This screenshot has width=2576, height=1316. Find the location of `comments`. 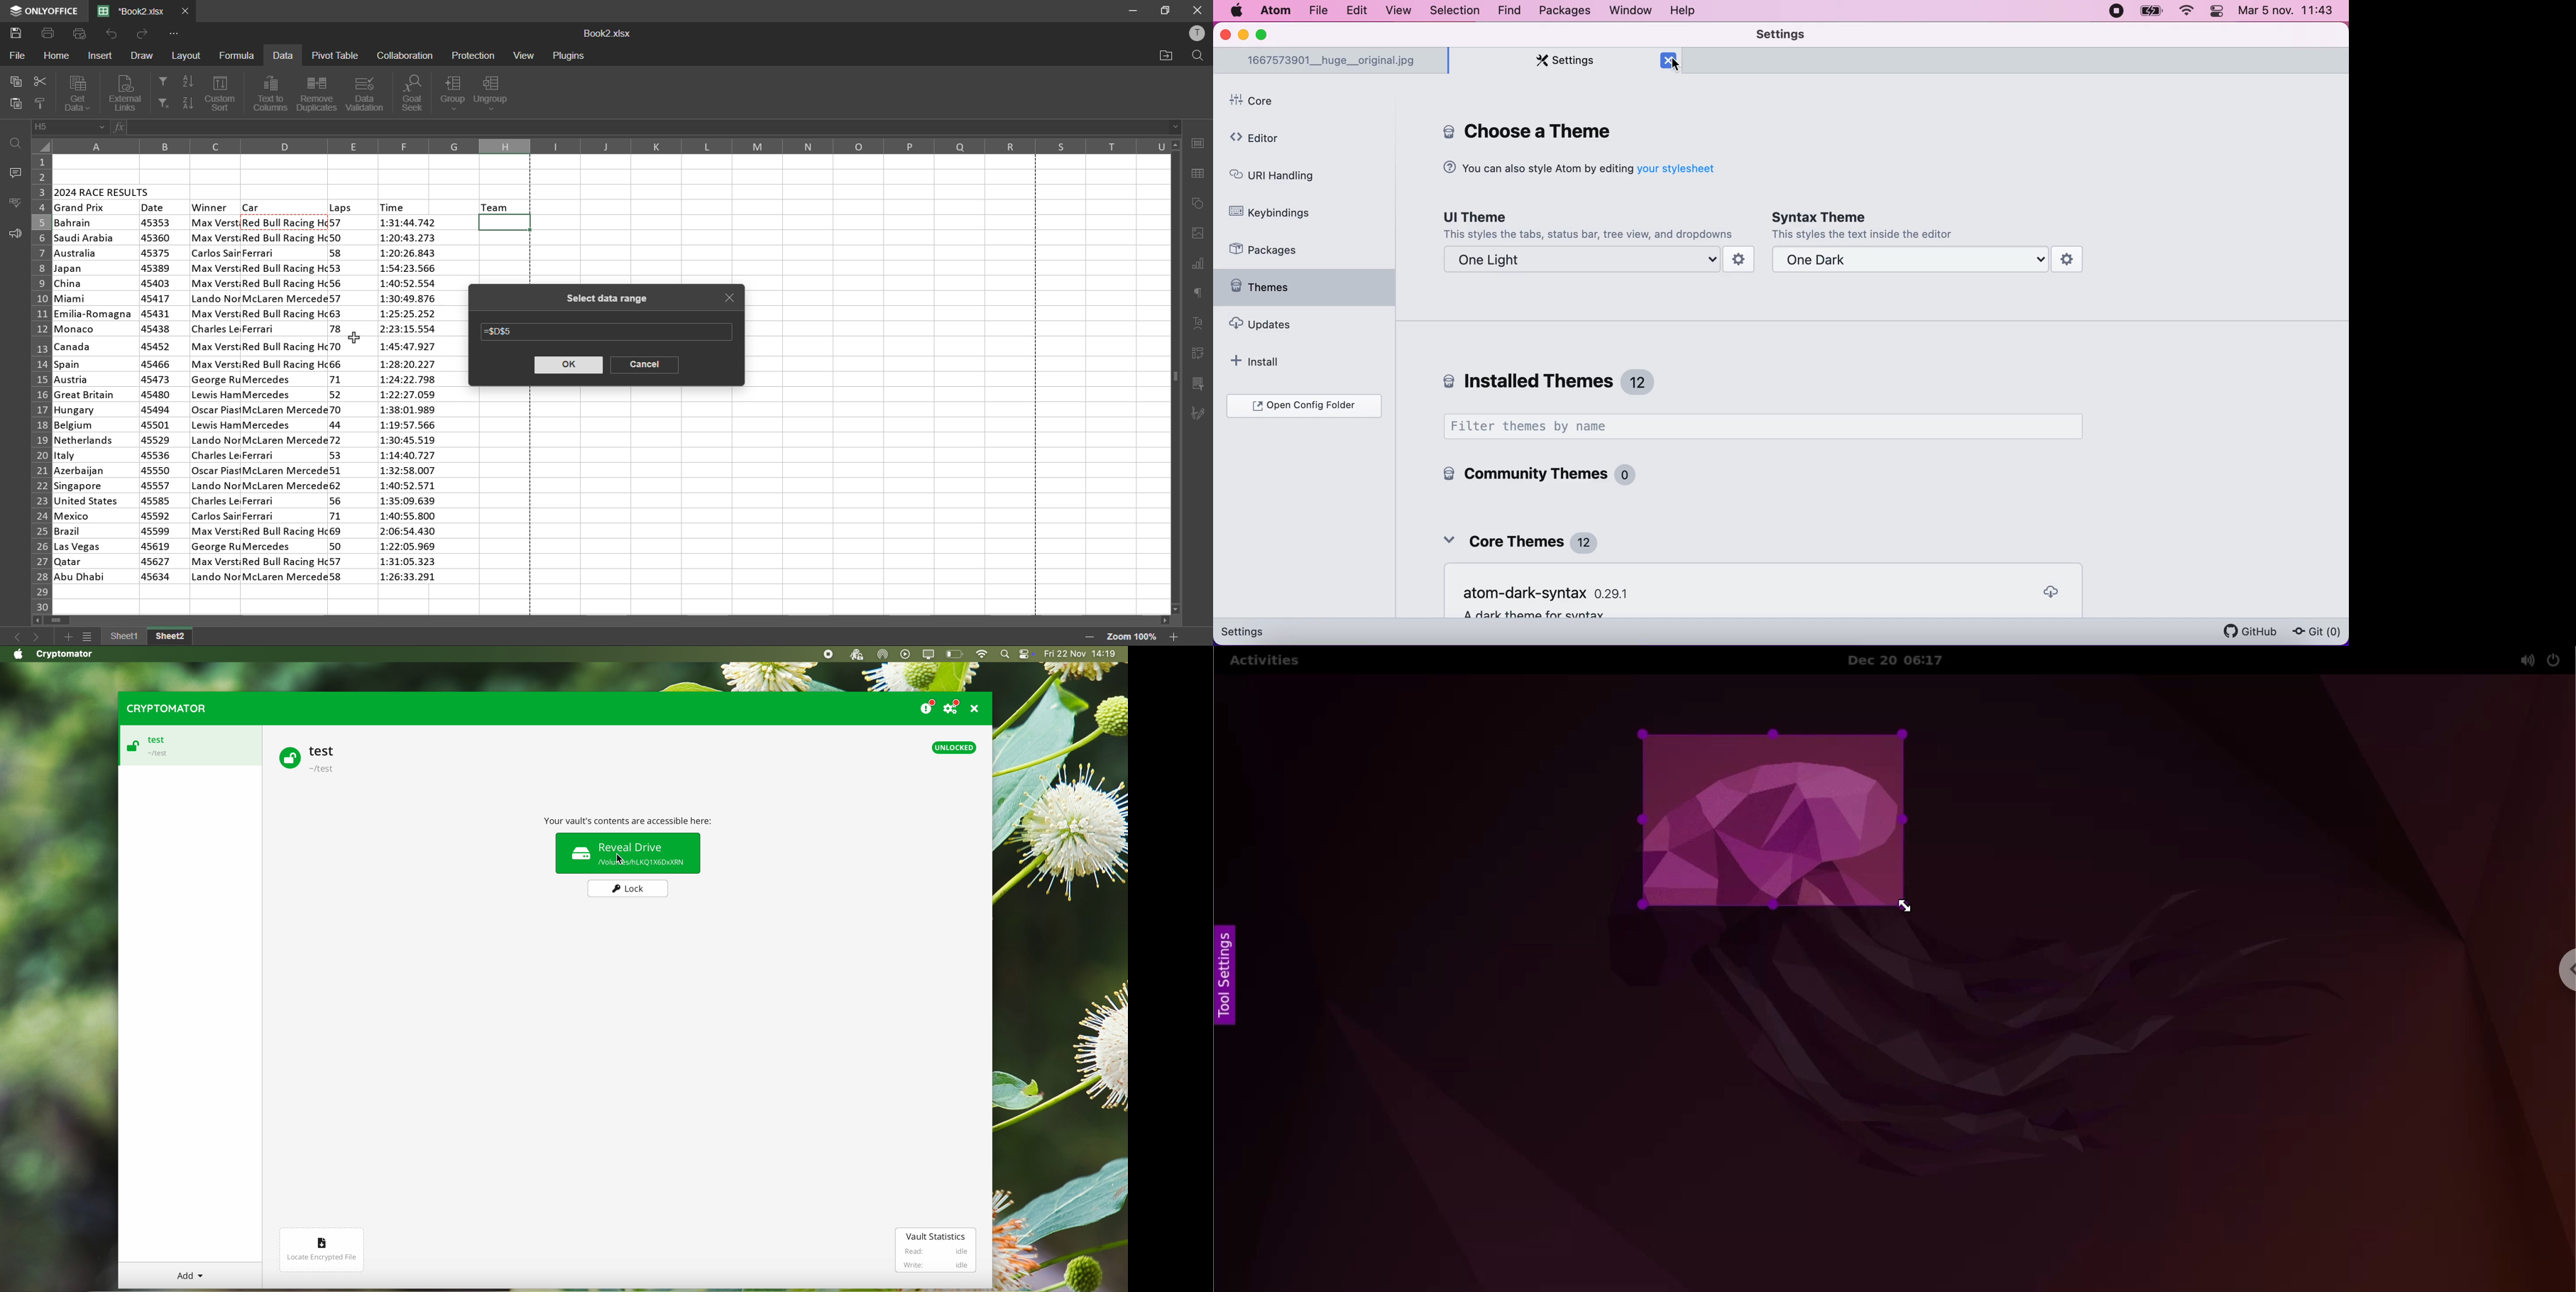

comments is located at coordinates (13, 173).